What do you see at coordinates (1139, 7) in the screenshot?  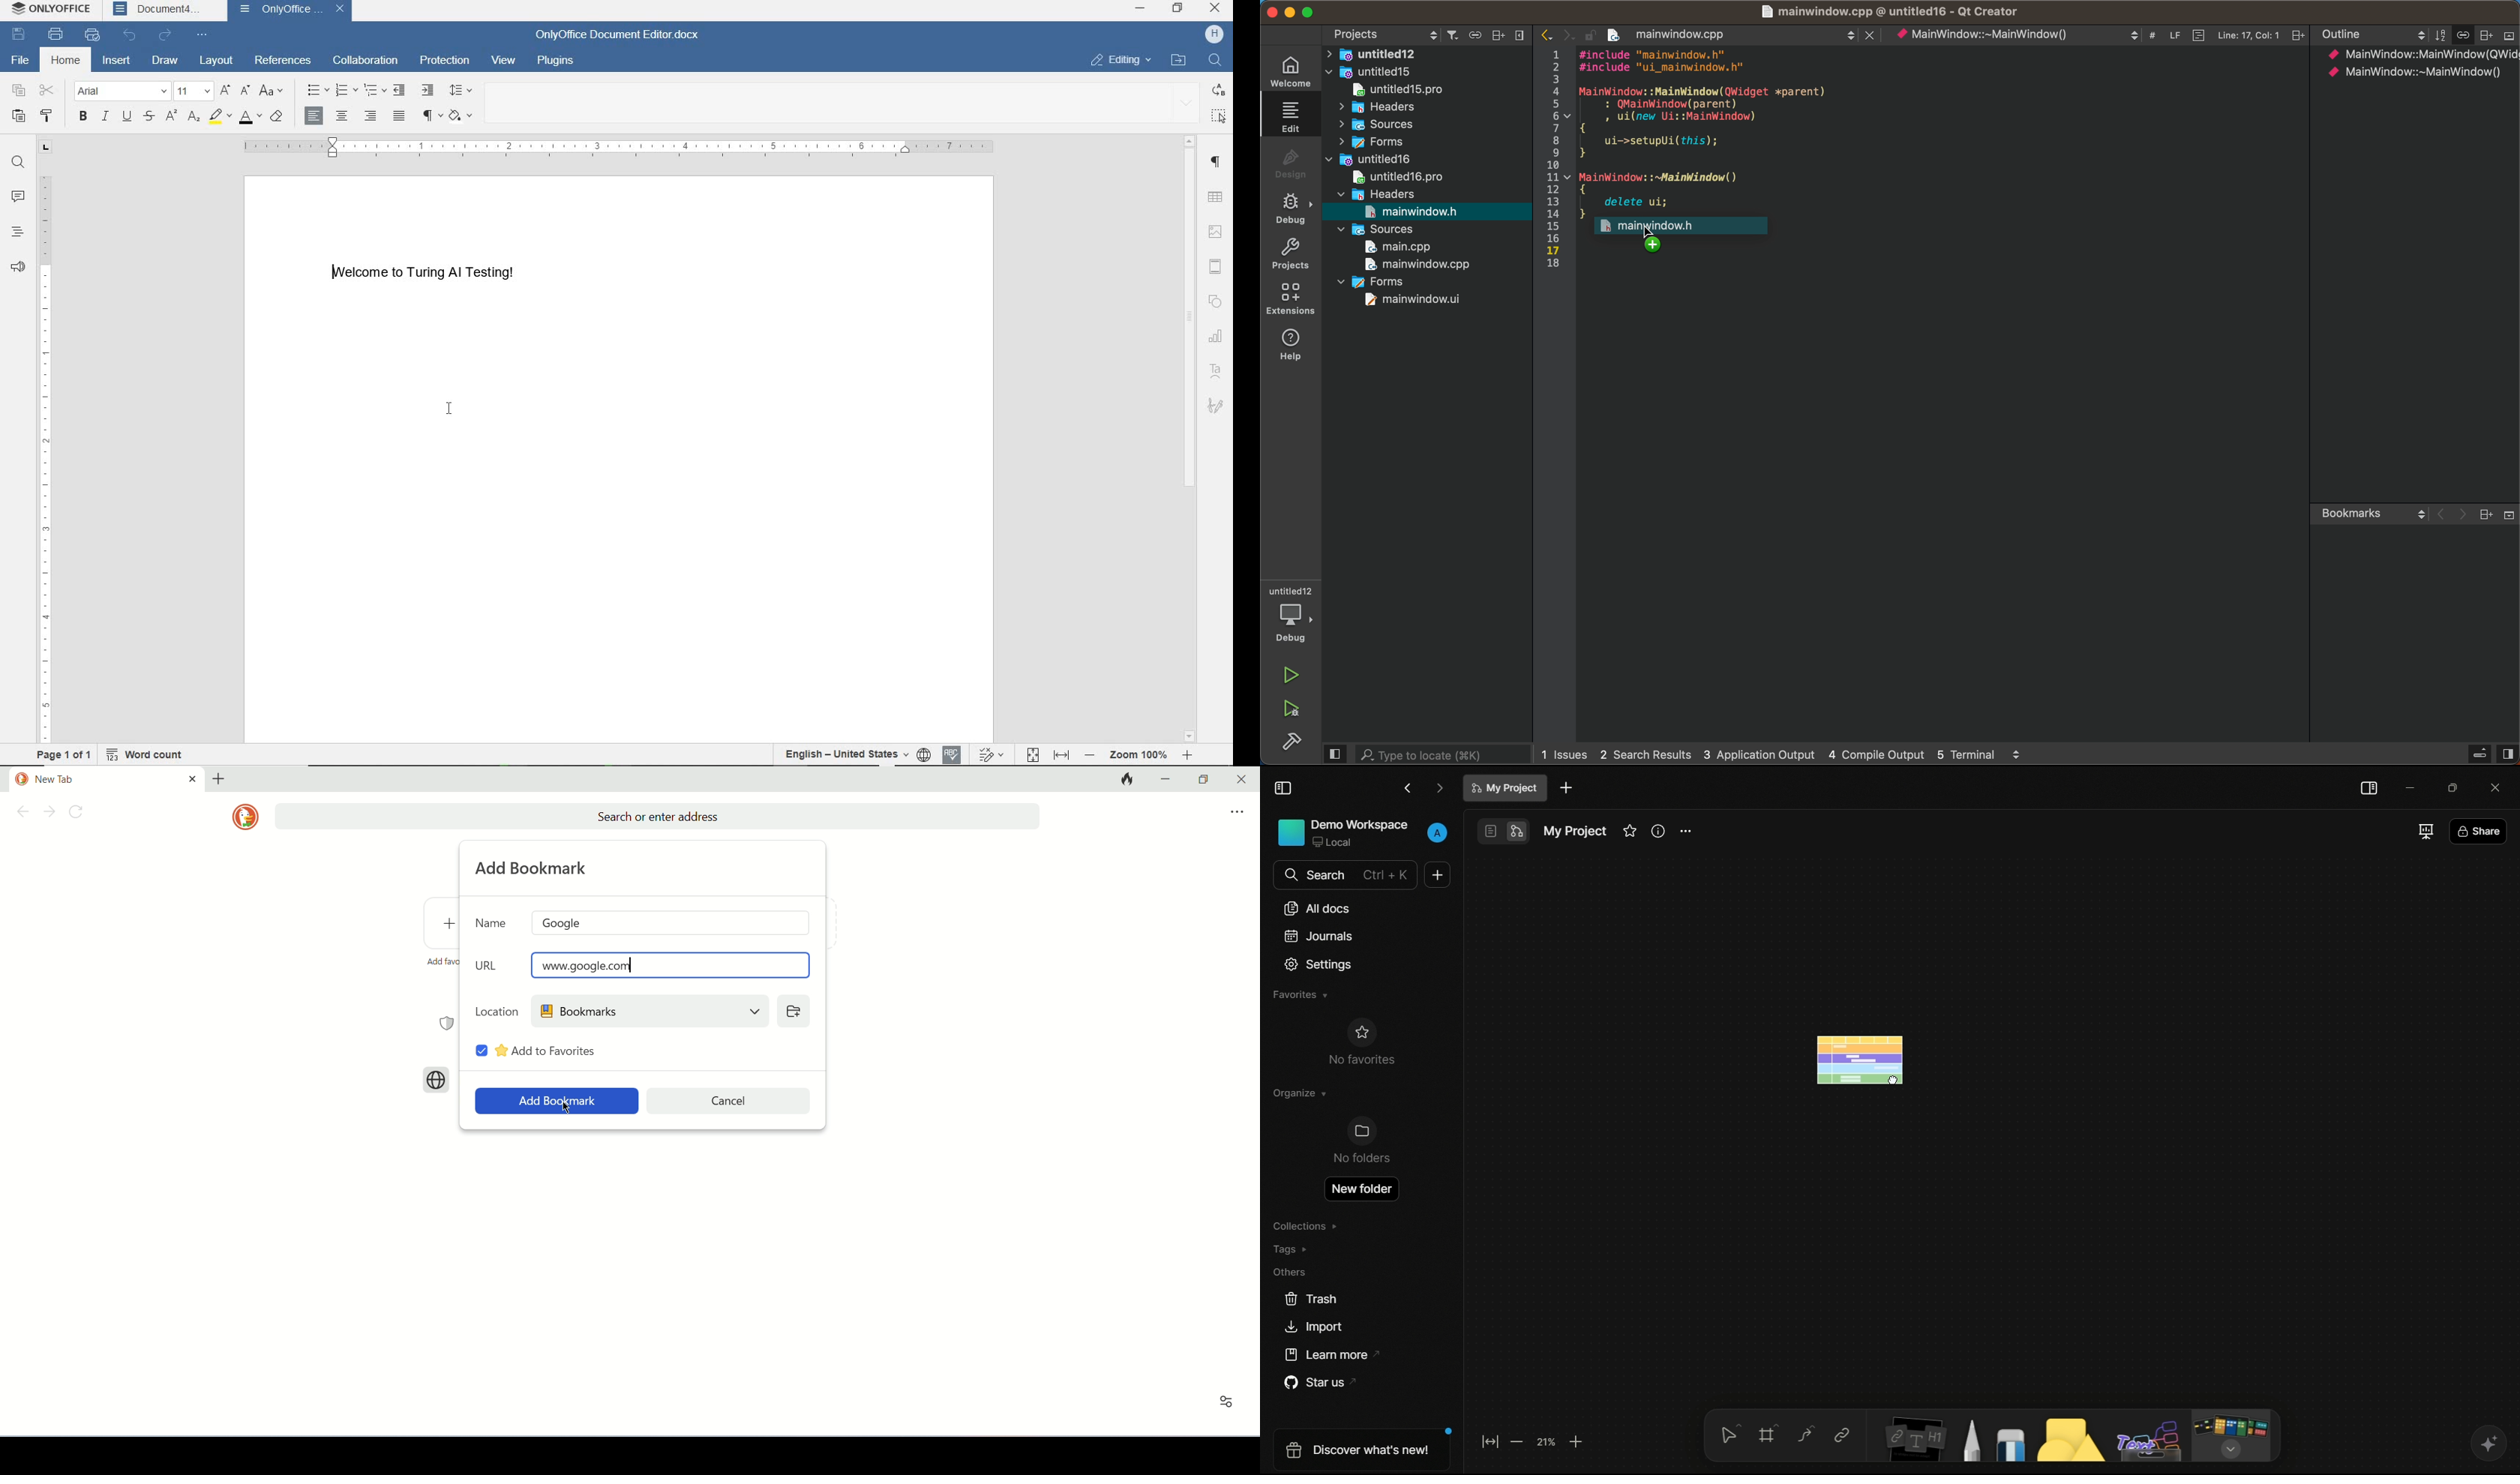 I see `minimize` at bounding box center [1139, 7].